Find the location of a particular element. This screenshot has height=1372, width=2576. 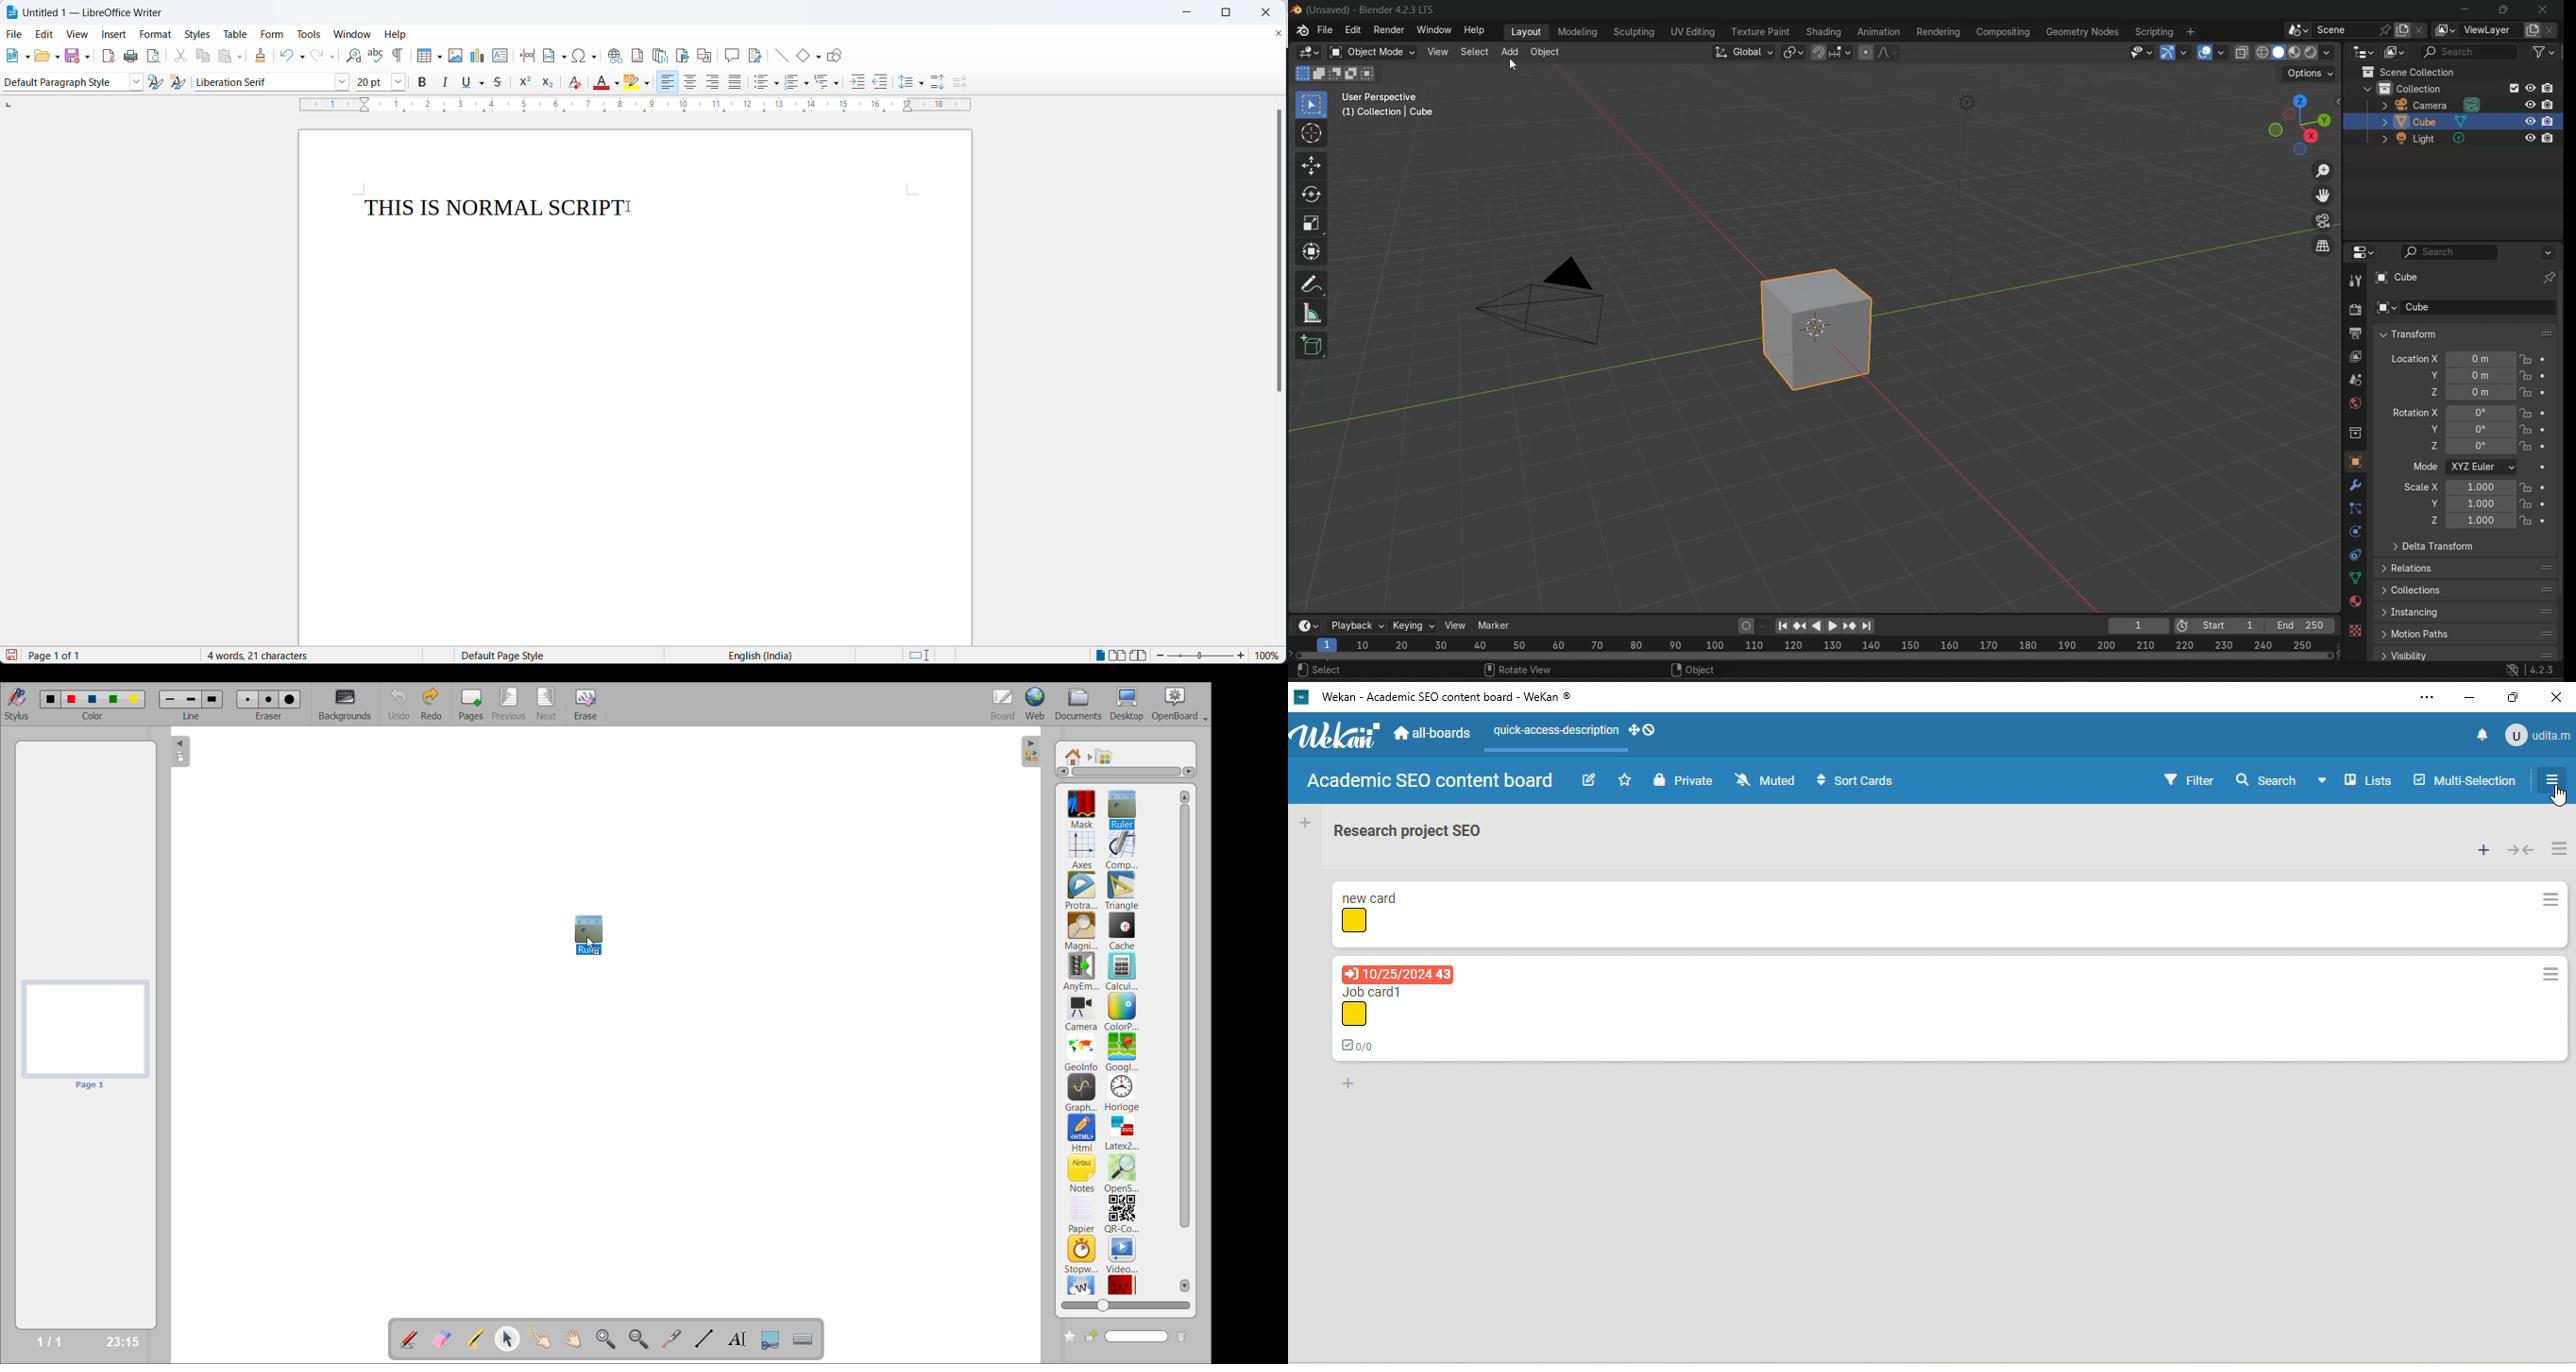

spellings is located at coordinates (374, 55).